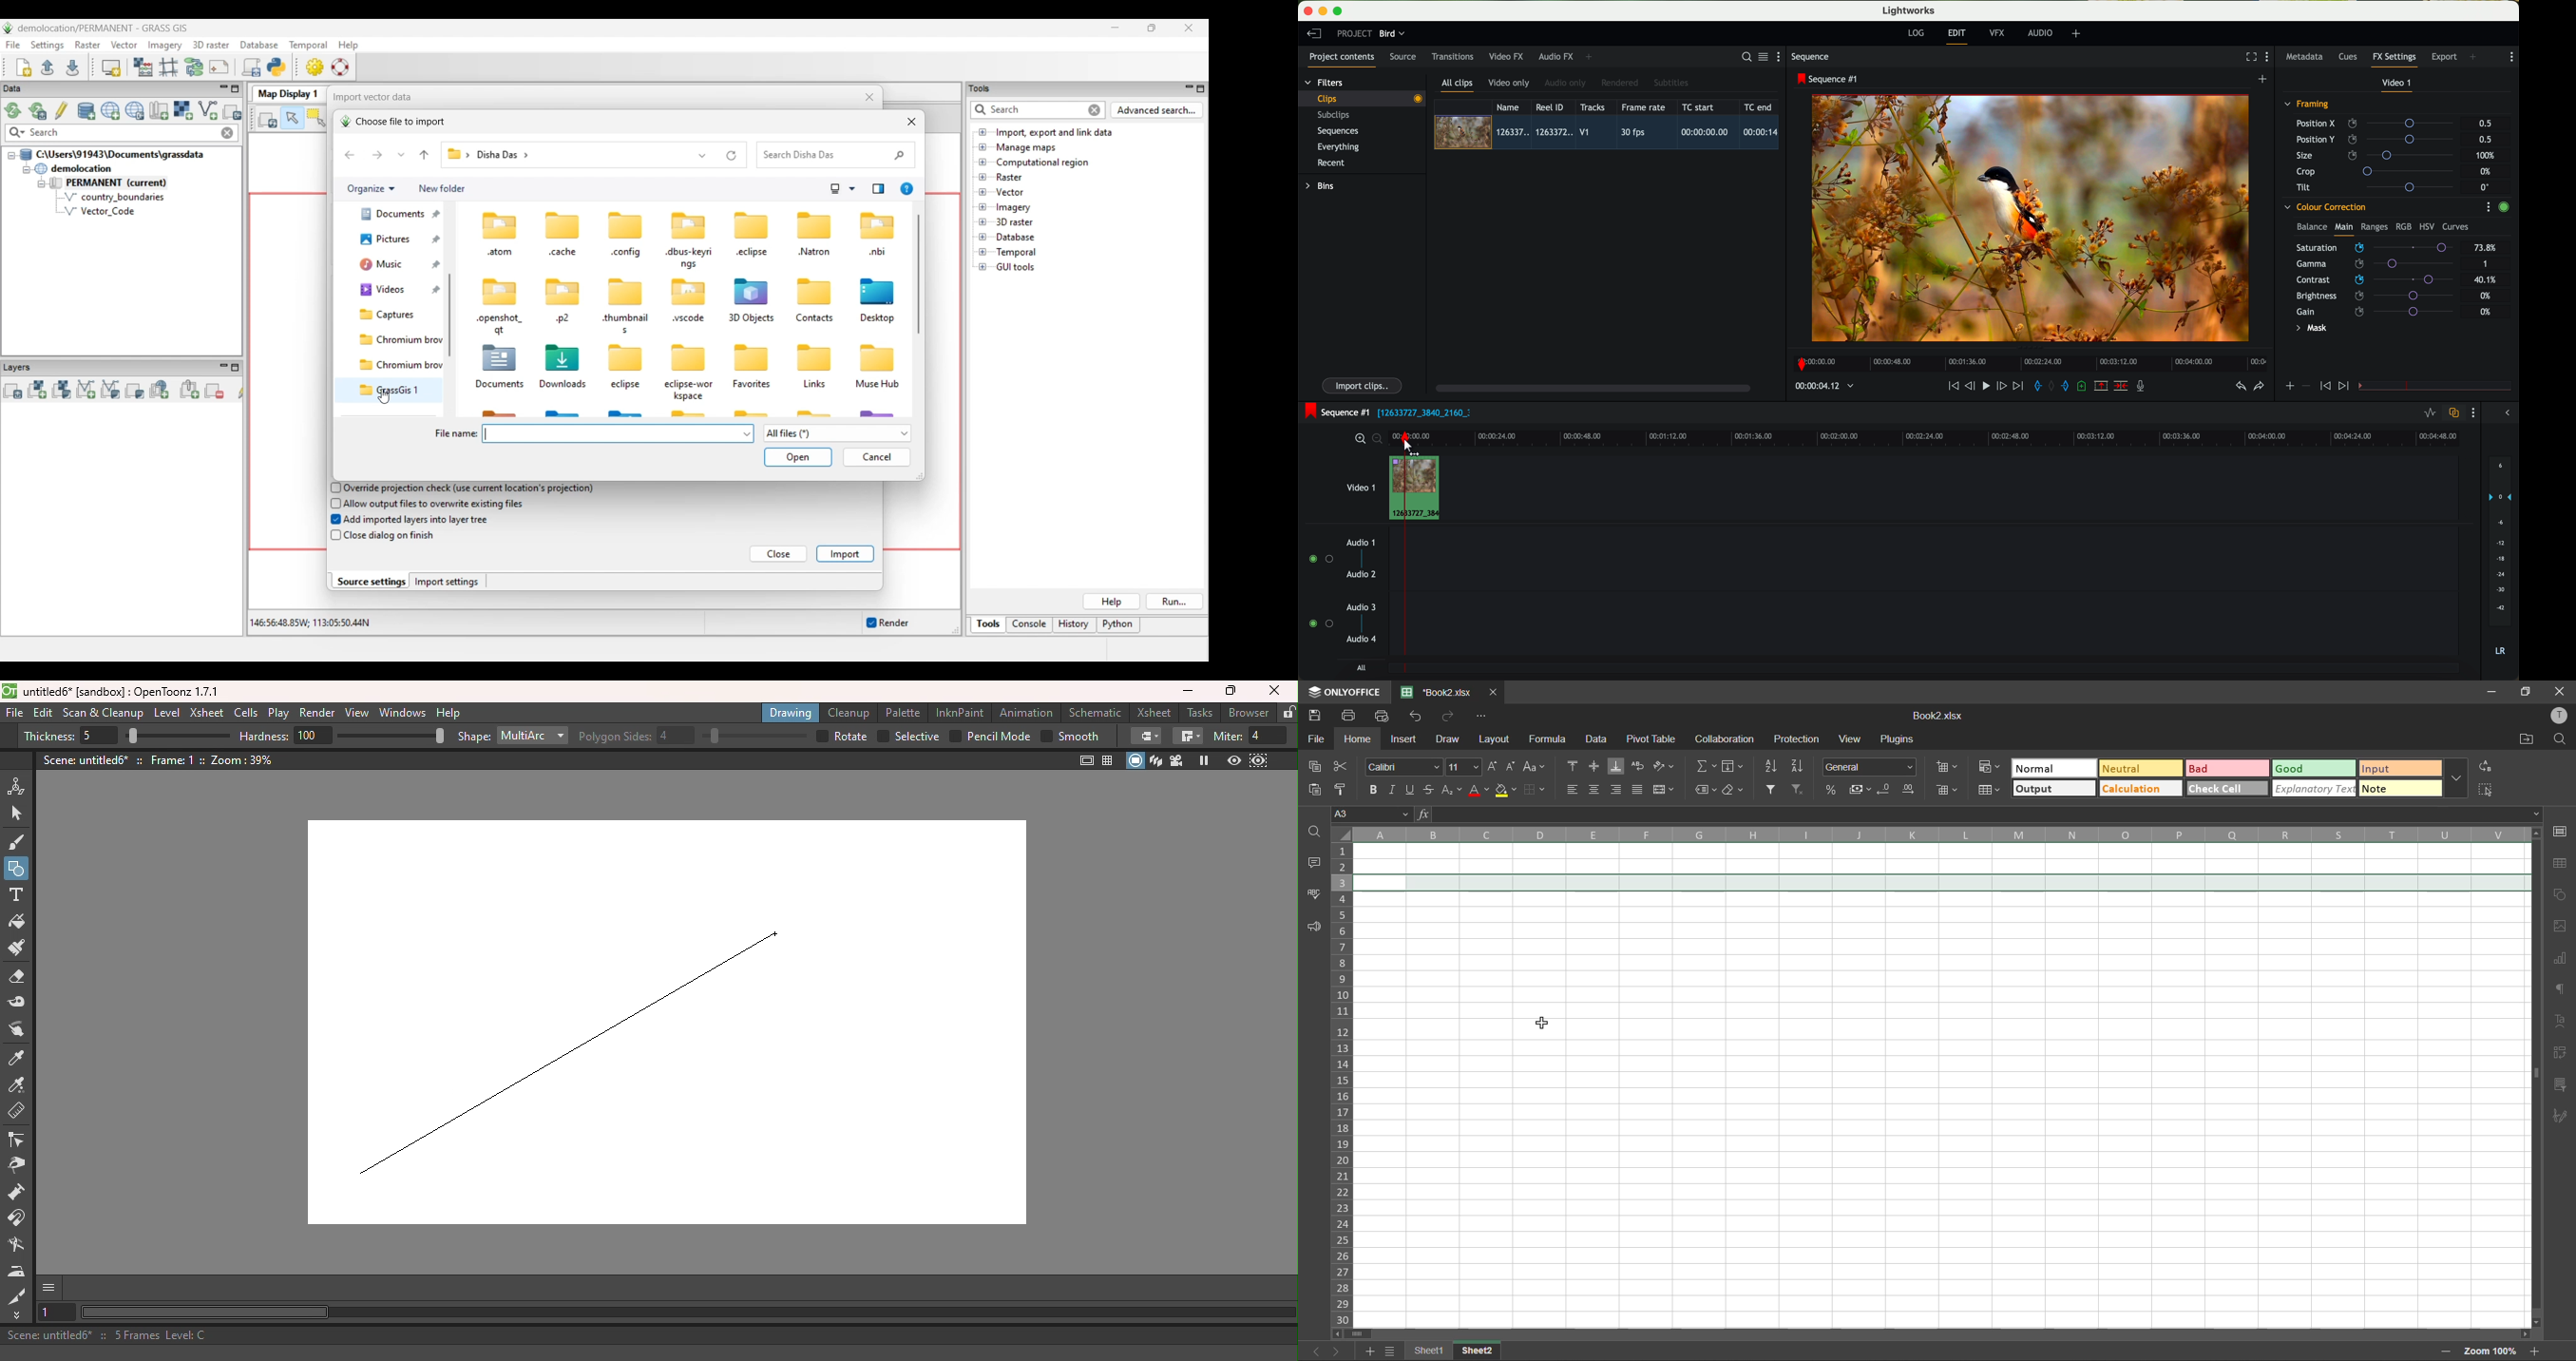 This screenshot has height=1372, width=2576. I want to click on formula, so click(1548, 740).